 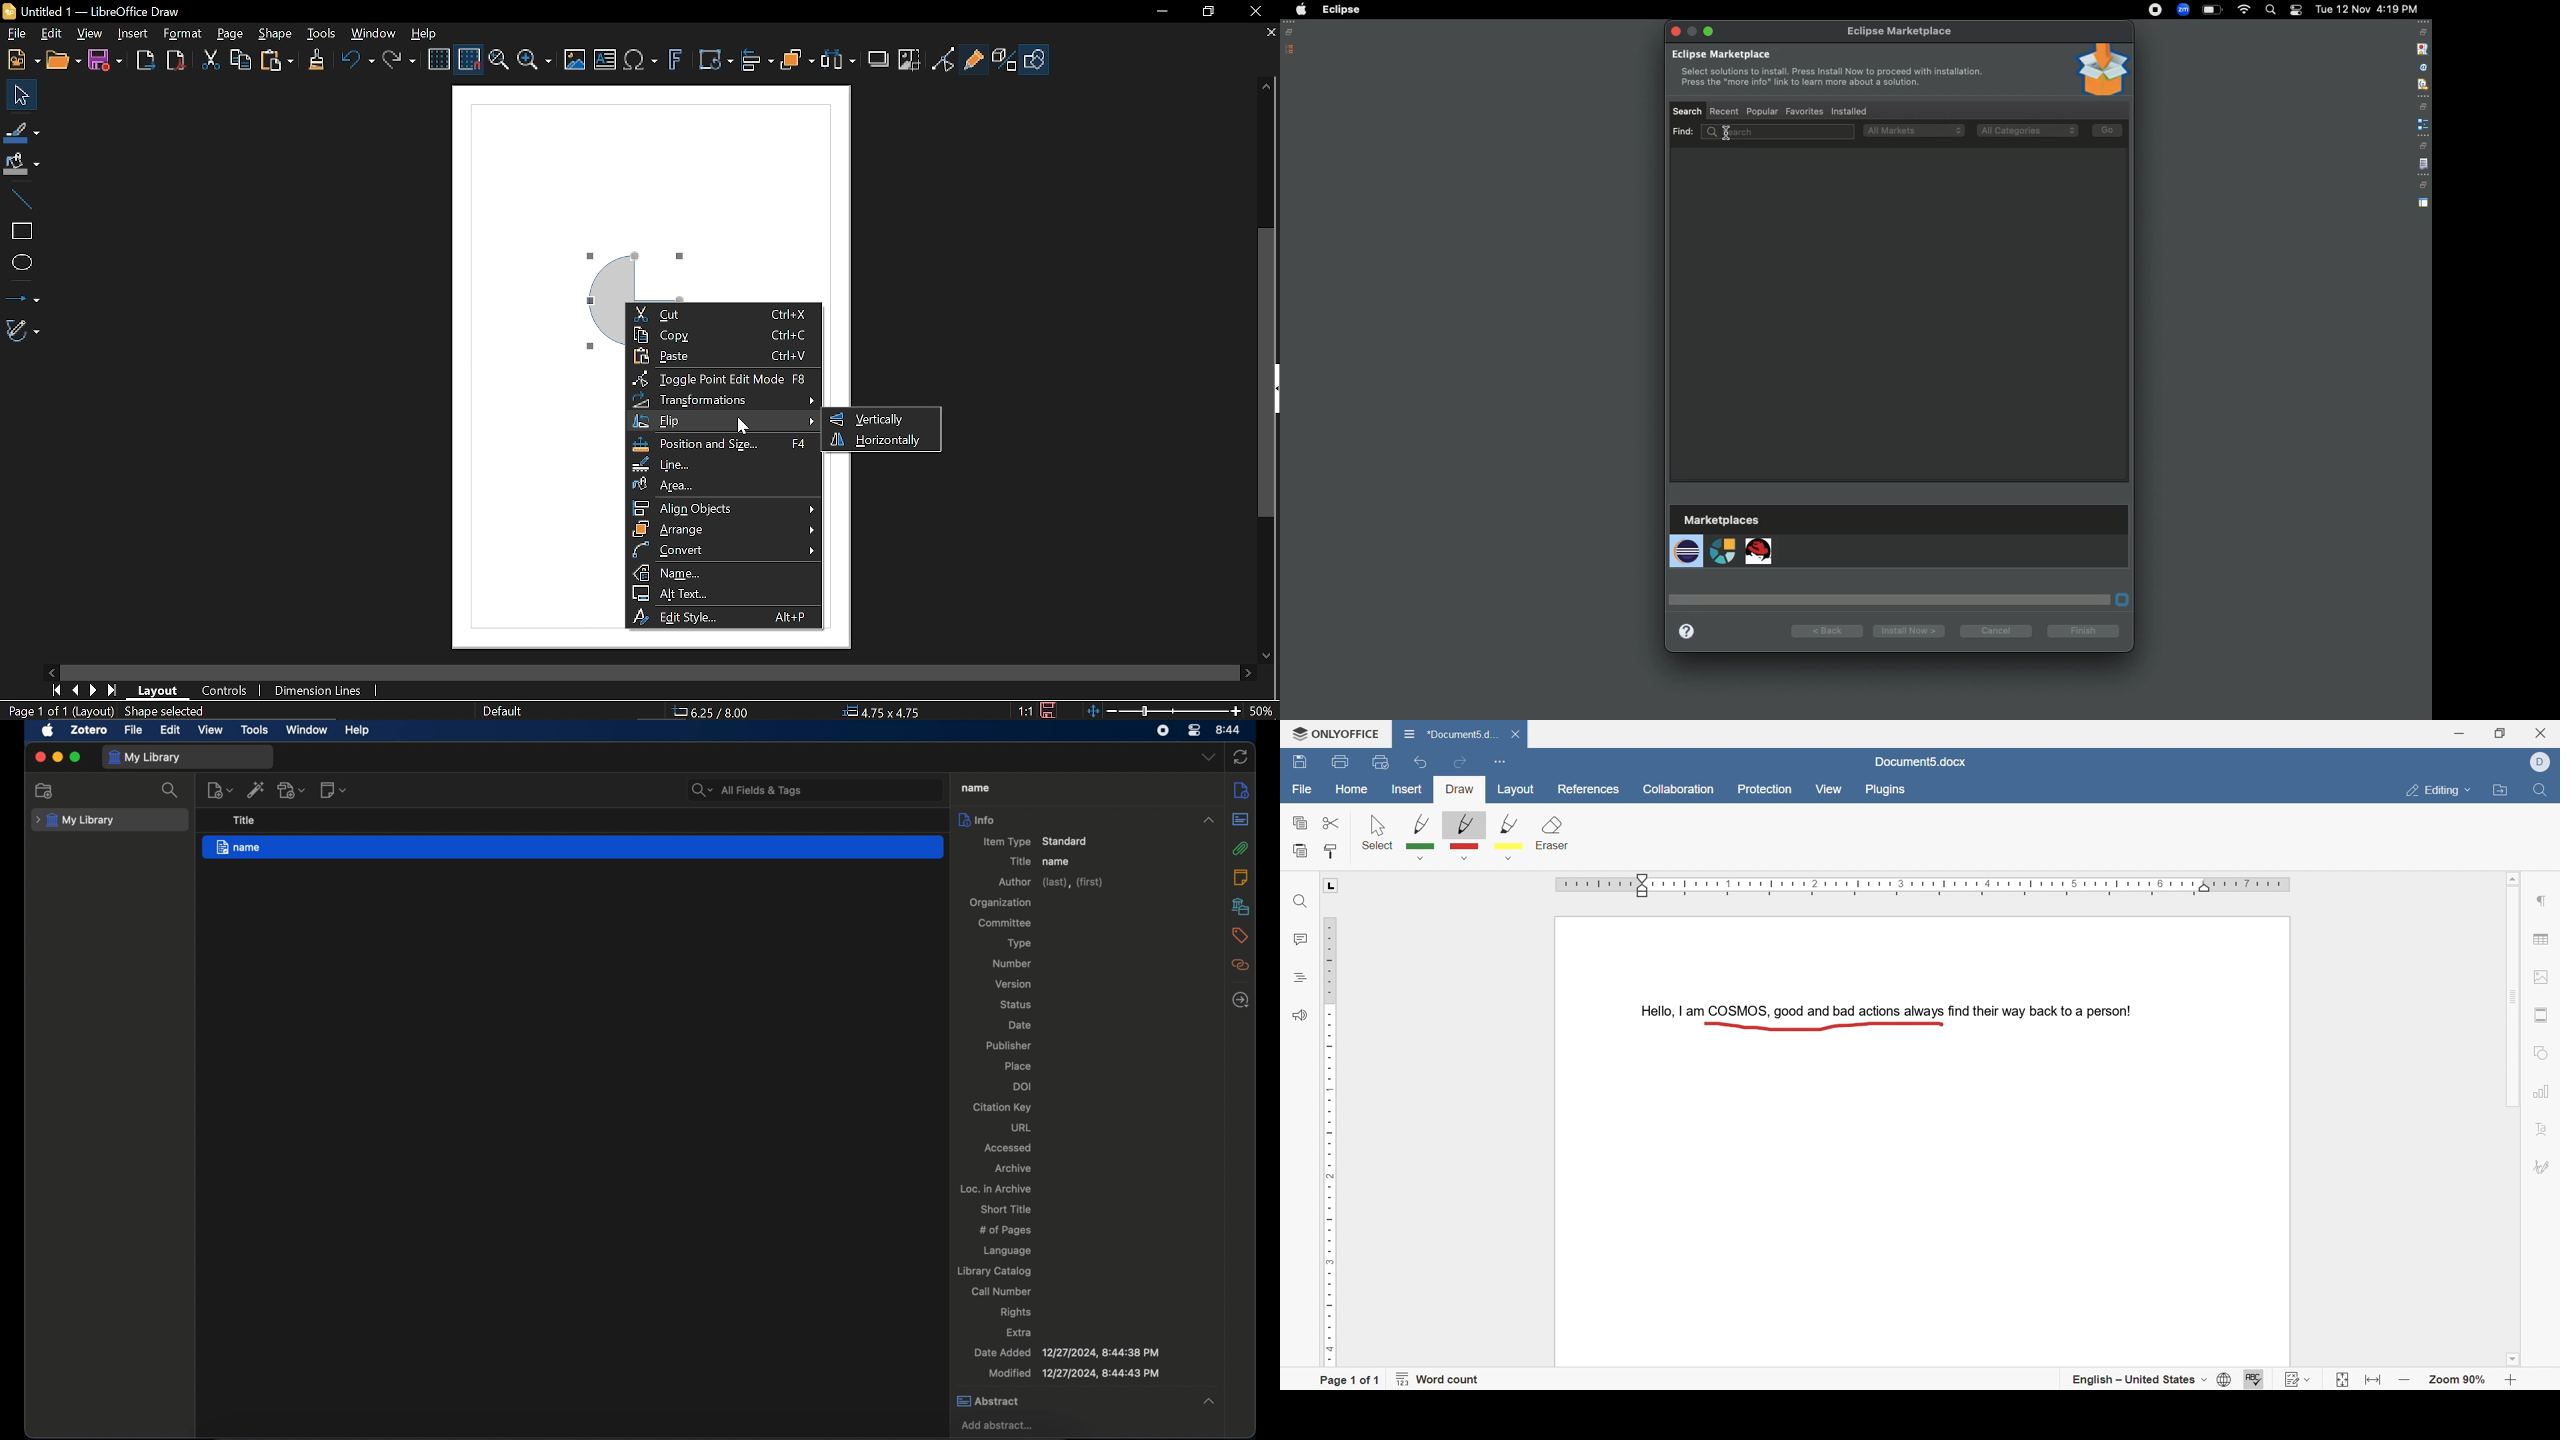 I want to click on window, so click(x=305, y=730).